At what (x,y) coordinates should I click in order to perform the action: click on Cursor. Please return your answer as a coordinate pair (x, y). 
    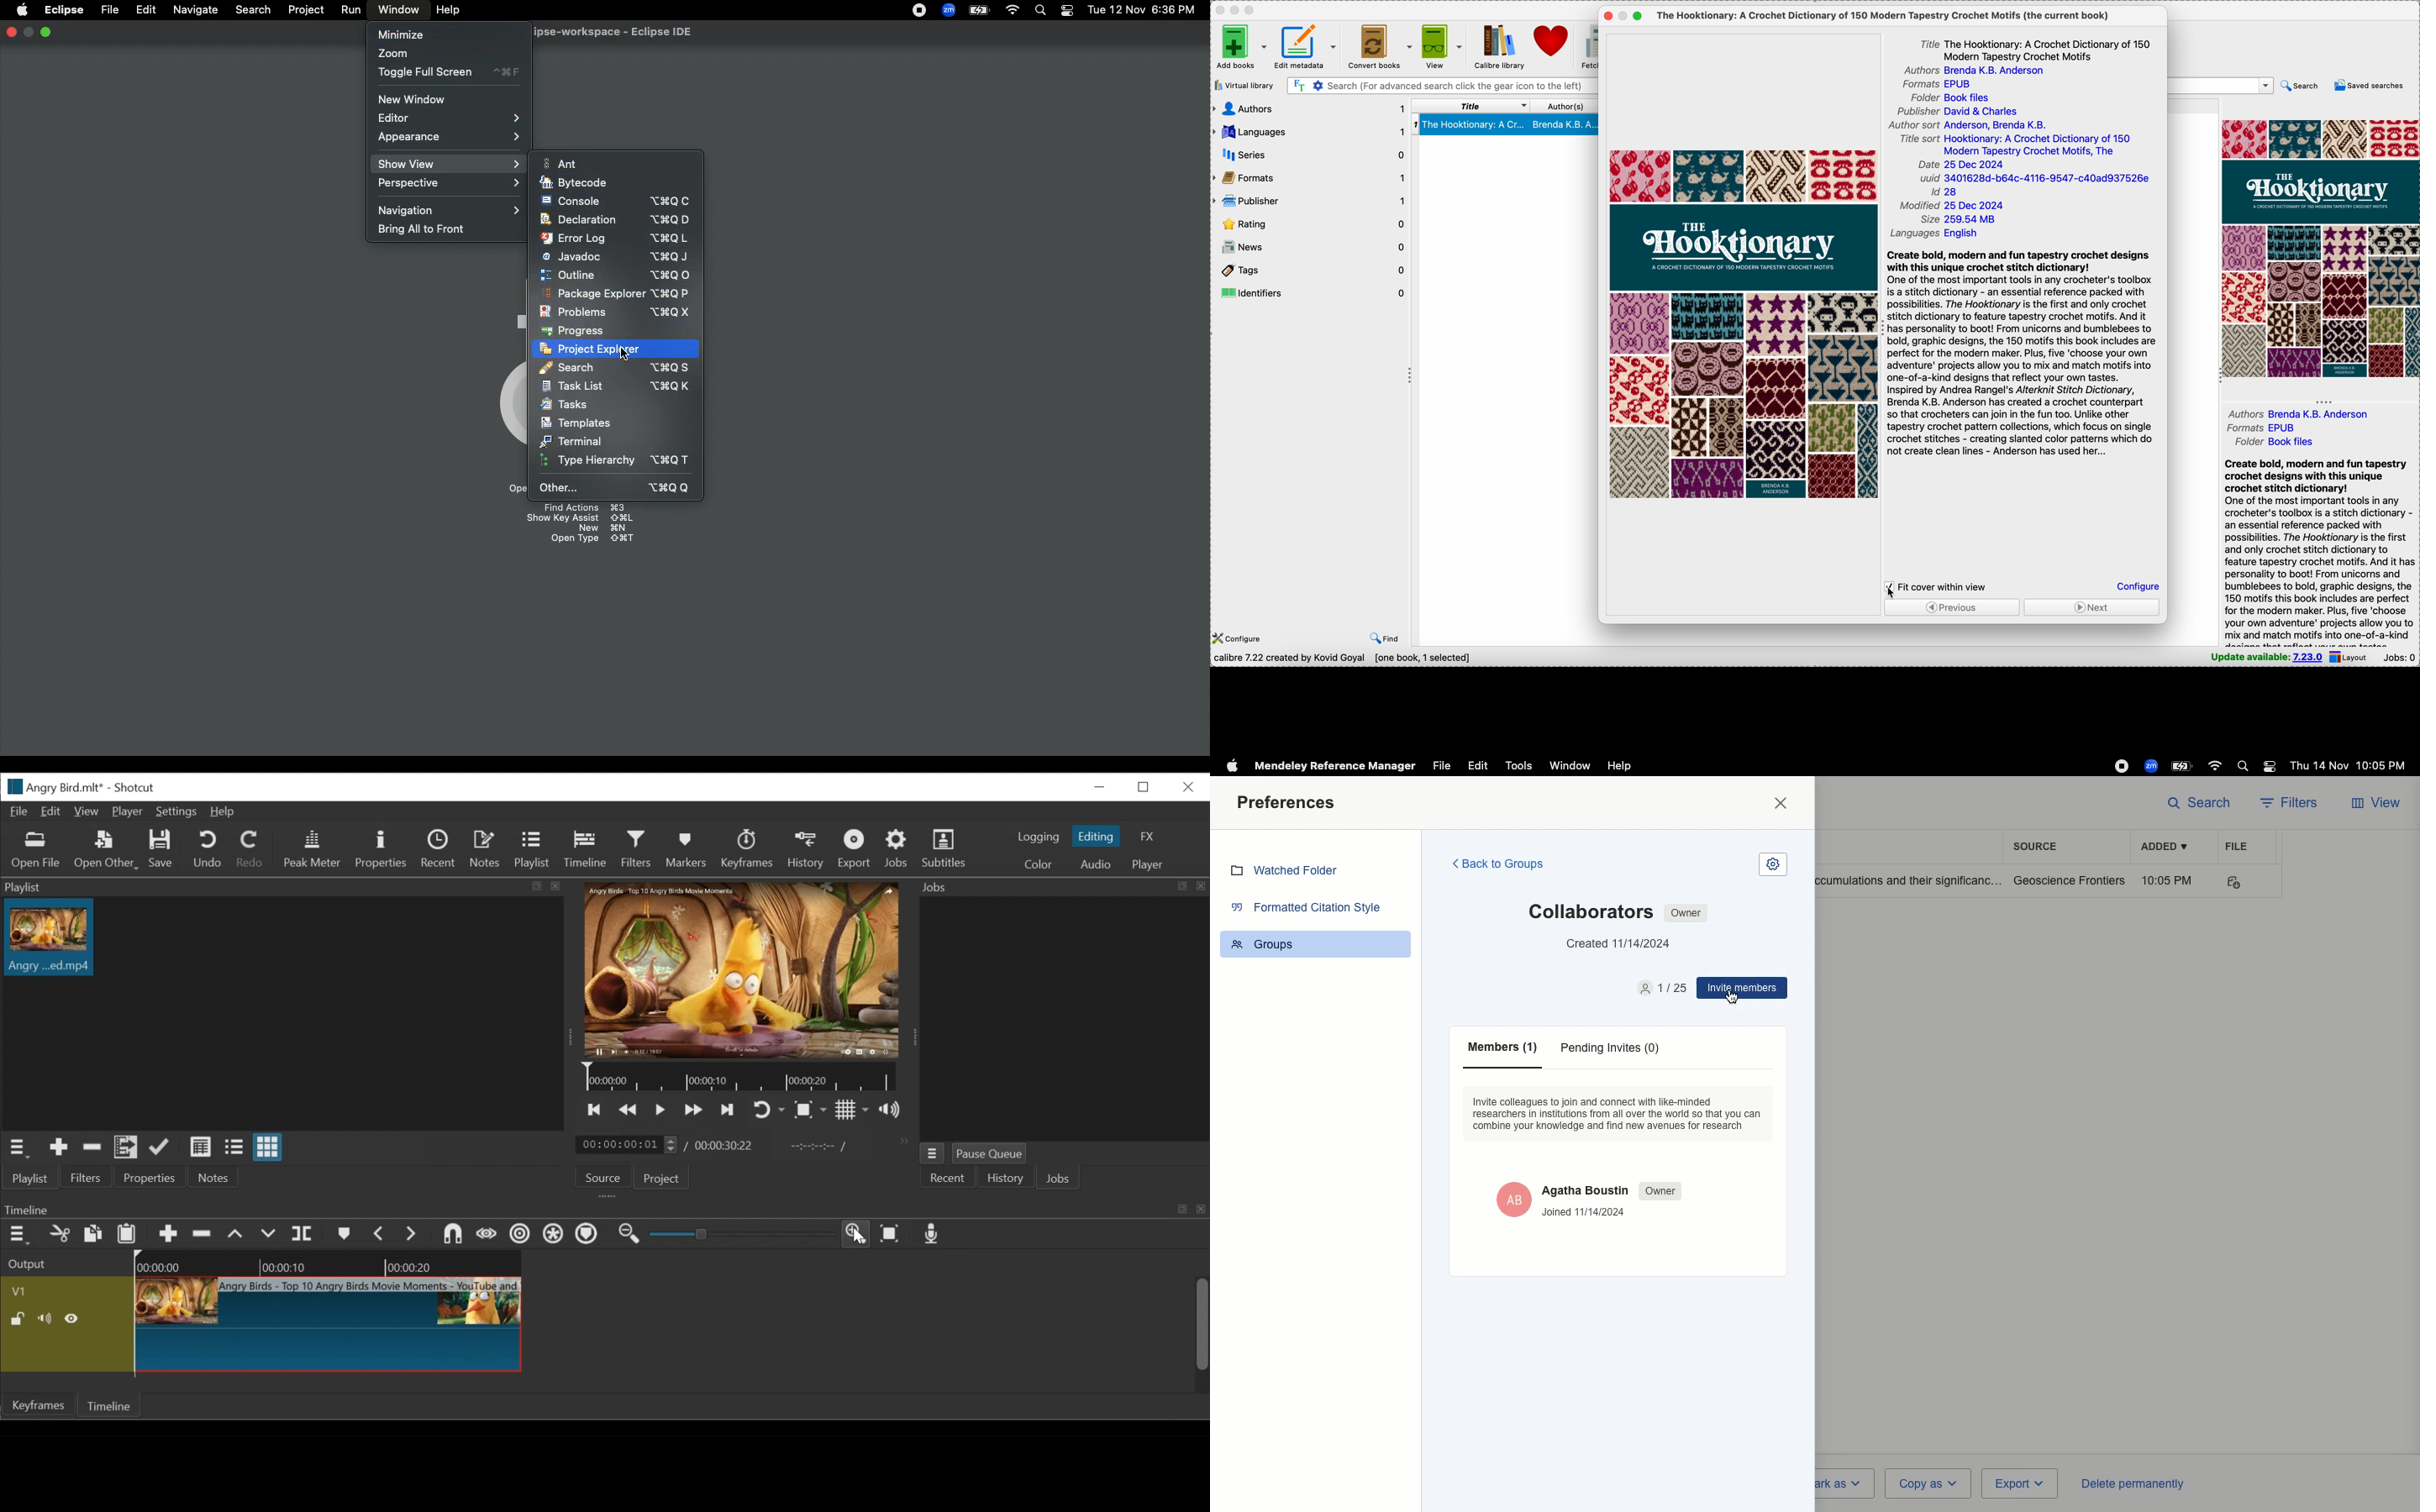
    Looking at the image, I should click on (863, 1237).